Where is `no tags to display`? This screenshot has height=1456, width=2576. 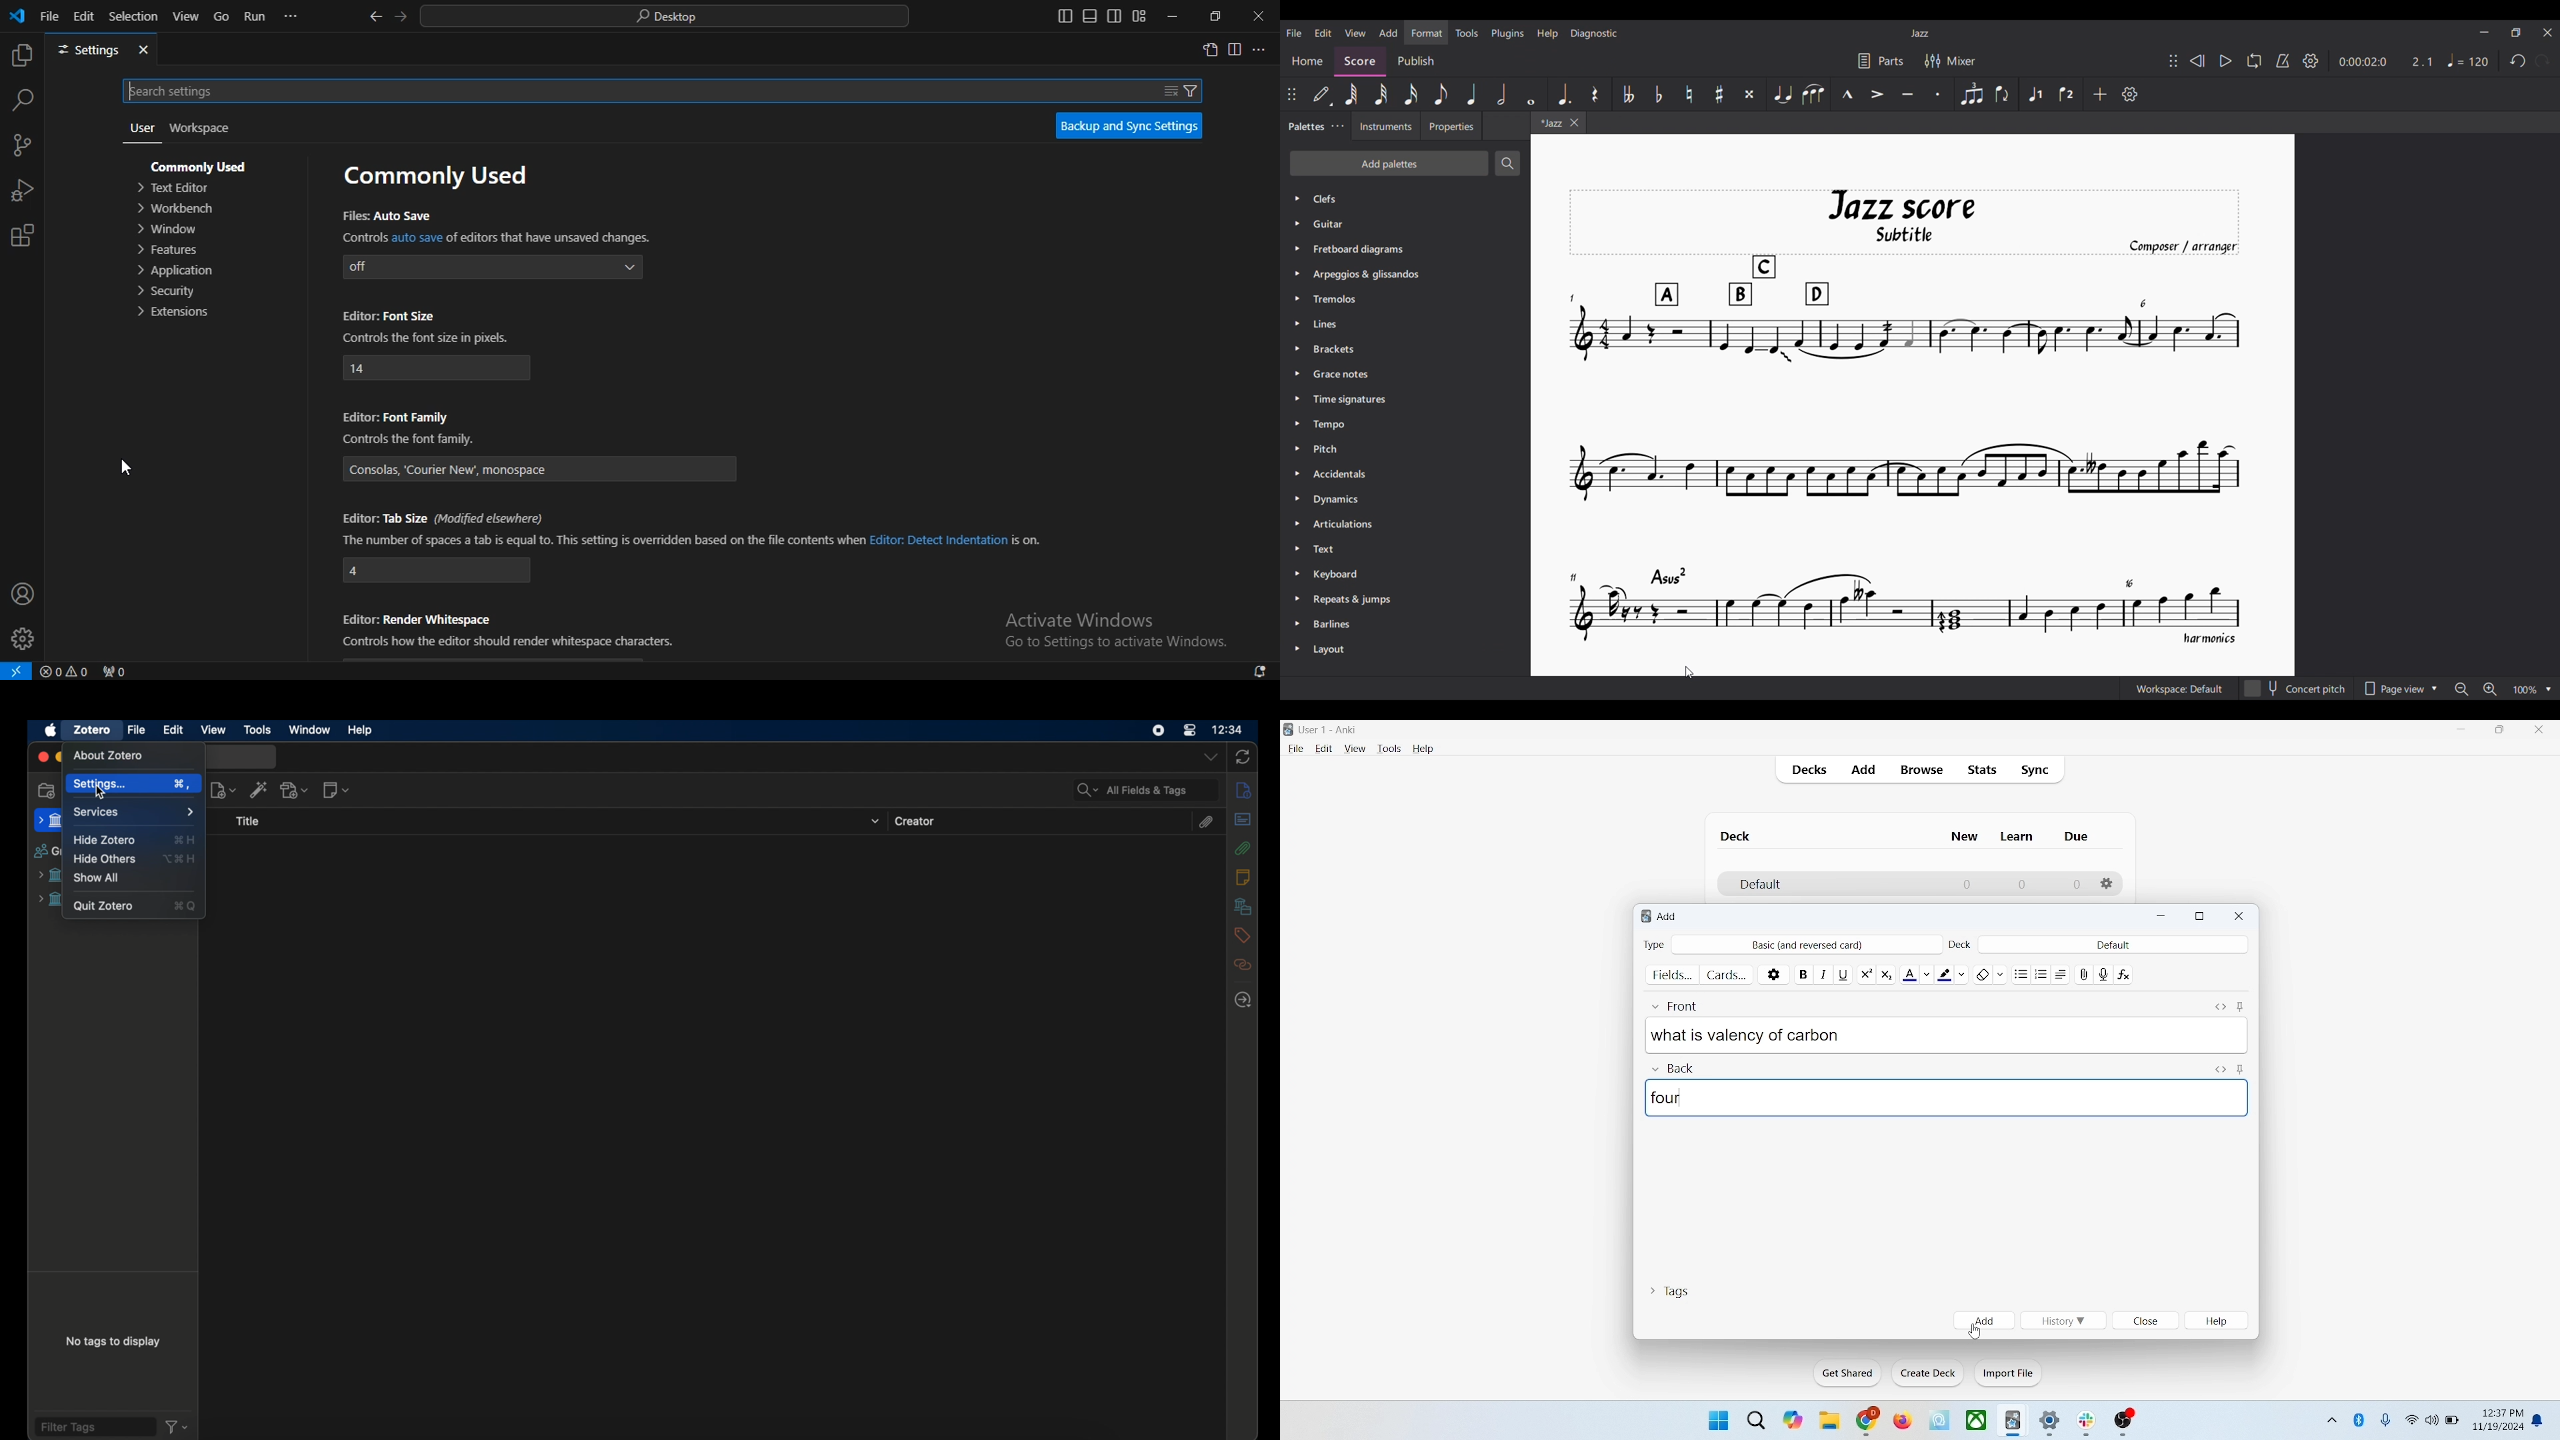 no tags to display is located at coordinates (112, 1341).